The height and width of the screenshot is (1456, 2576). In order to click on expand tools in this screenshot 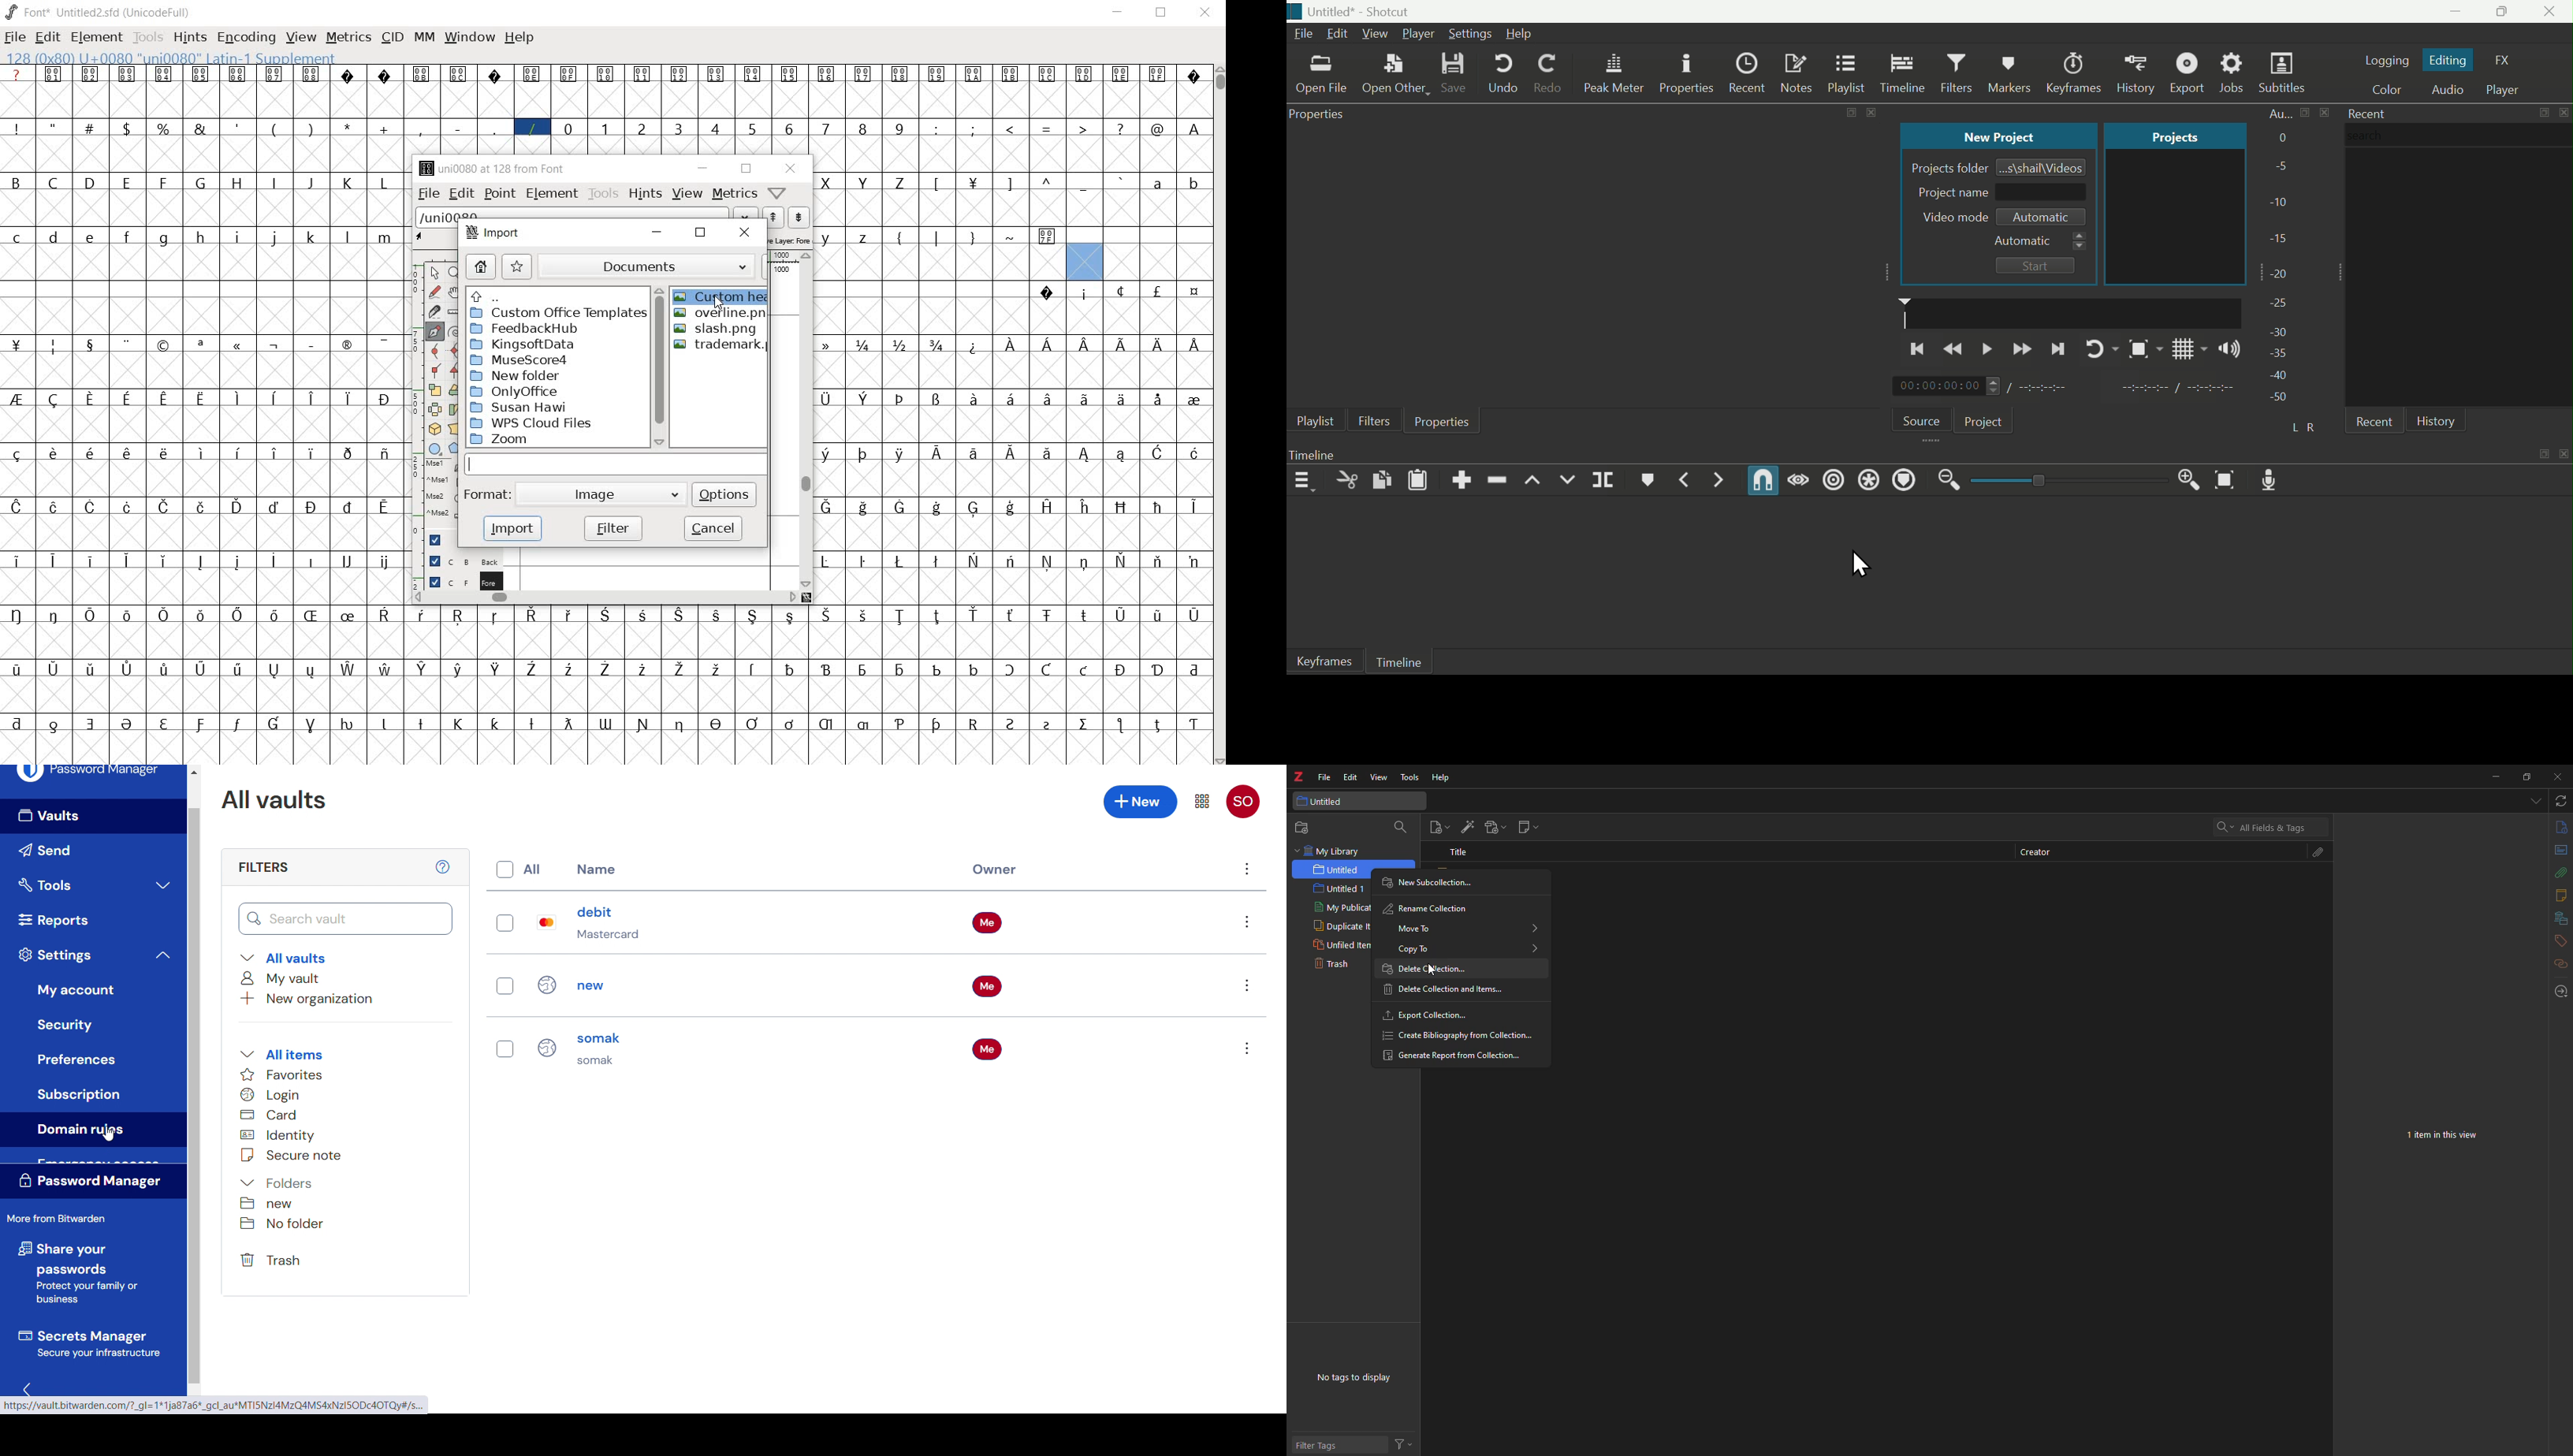, I will do `click(163, 884)`.